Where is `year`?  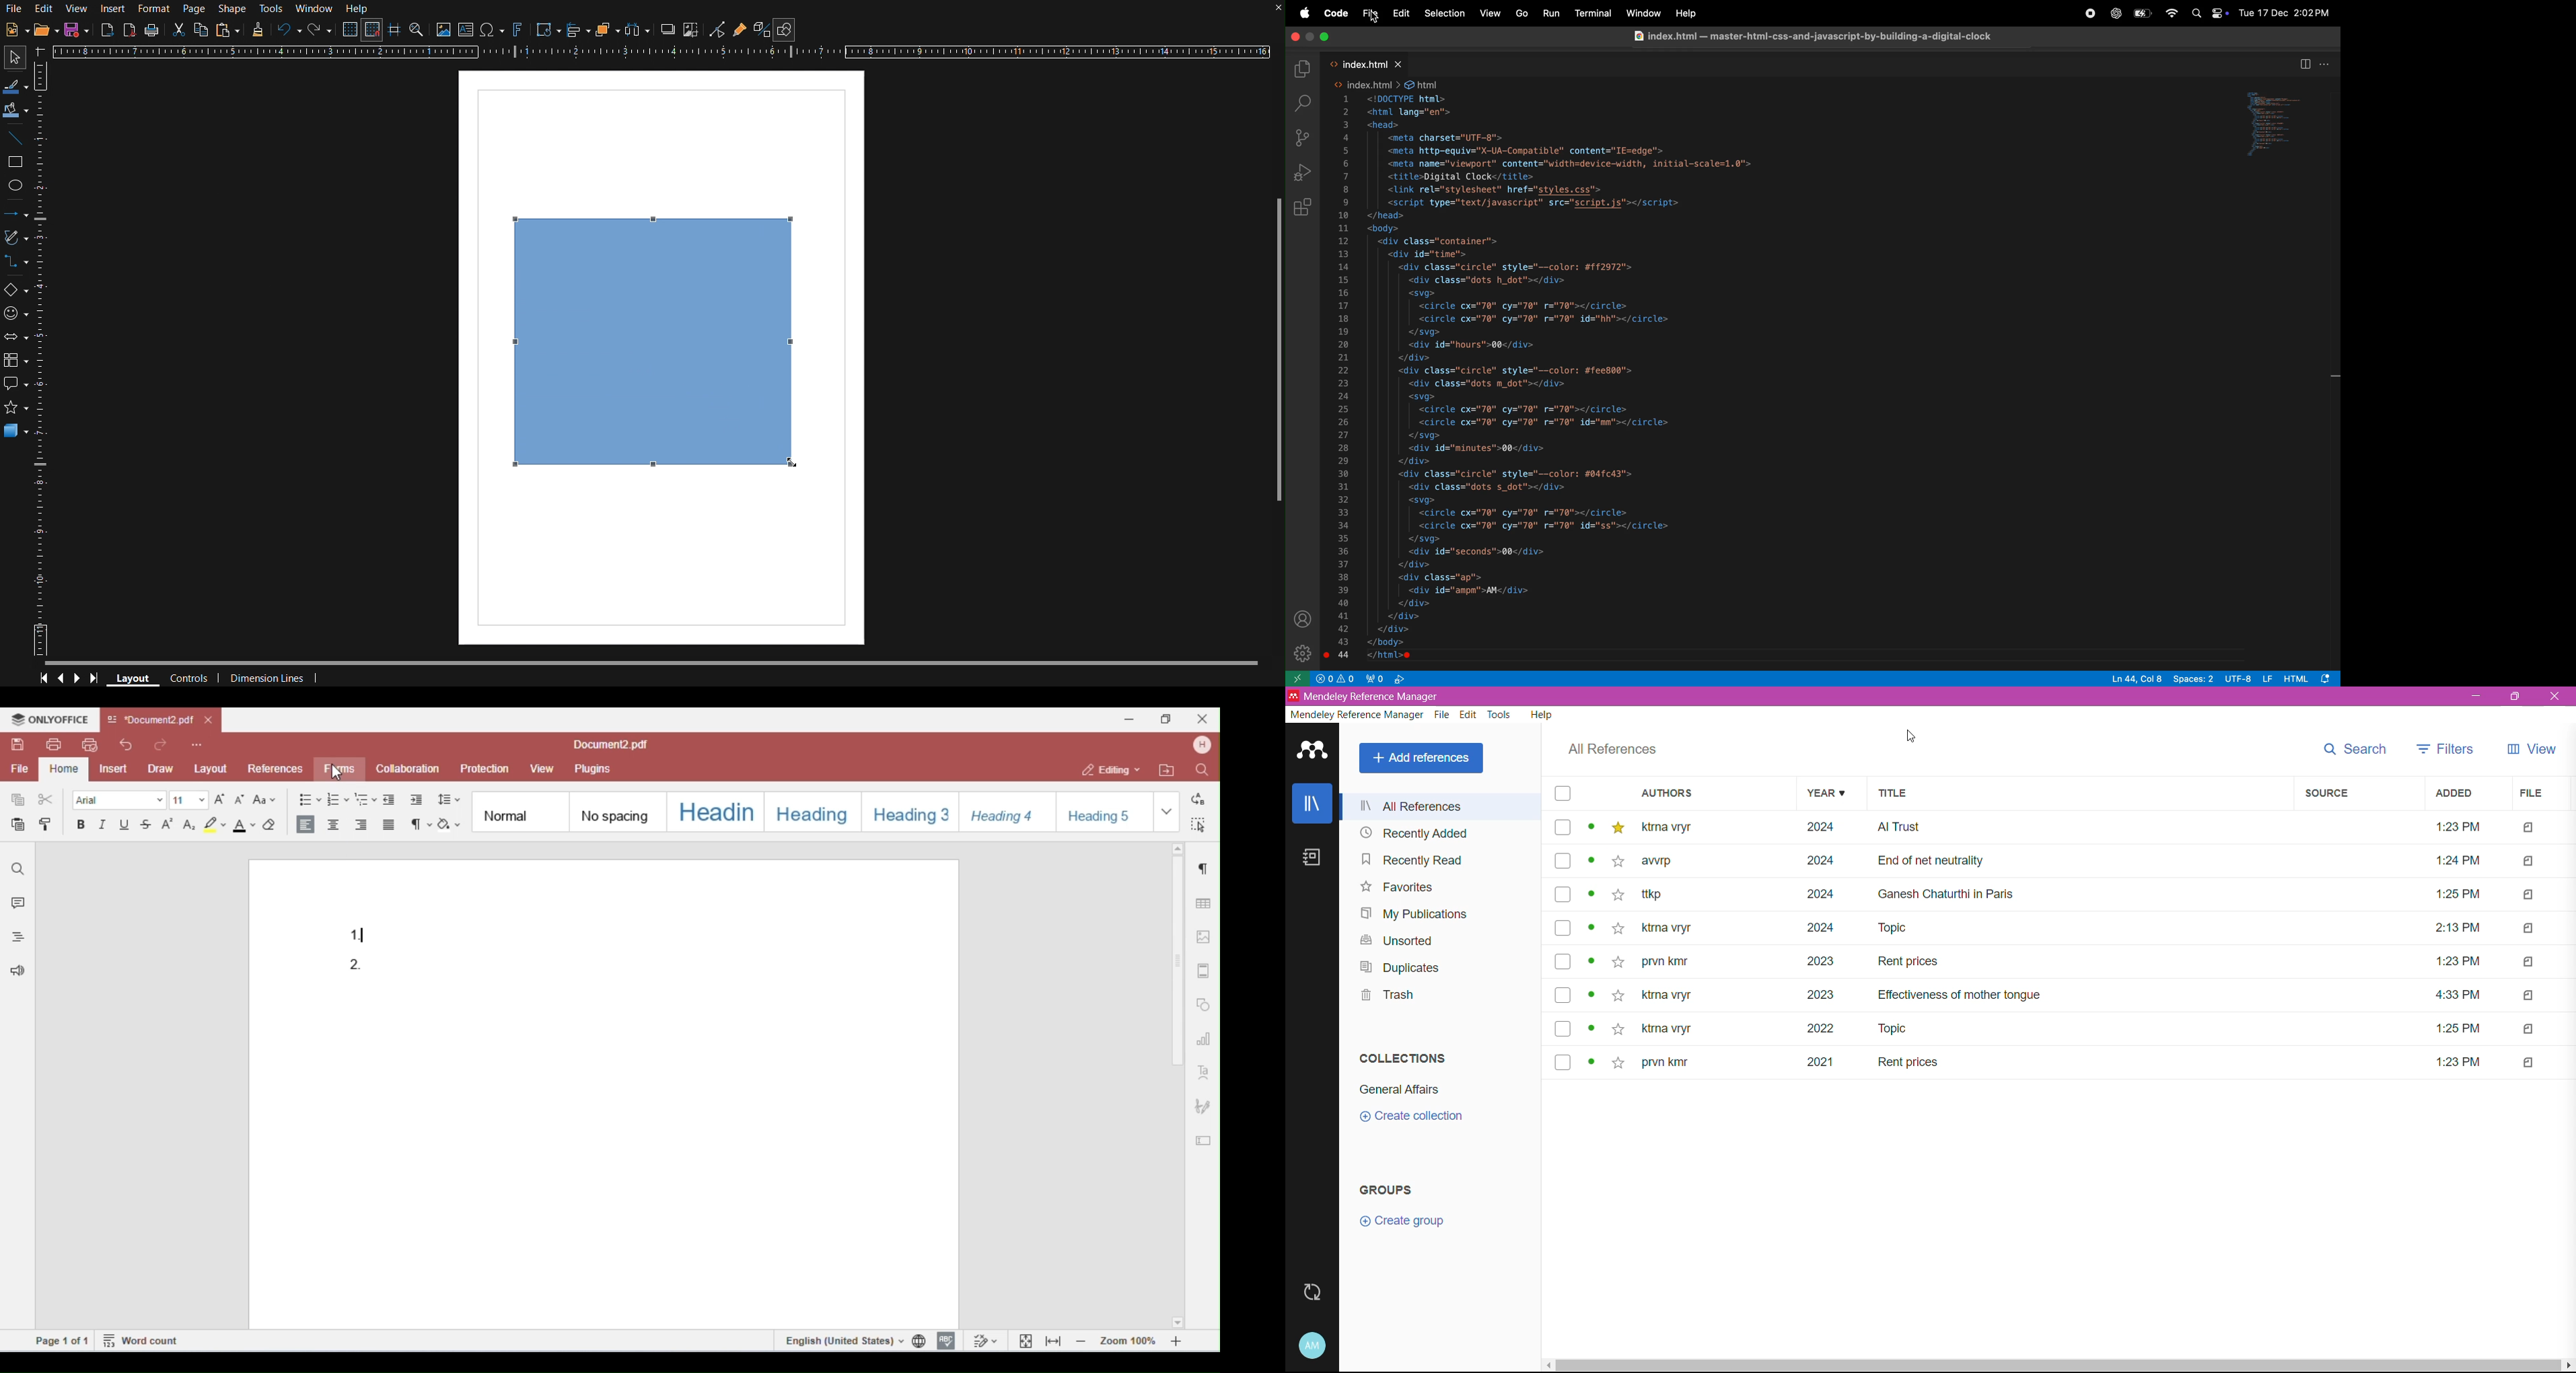
year is located at coordinates (1825, 793).